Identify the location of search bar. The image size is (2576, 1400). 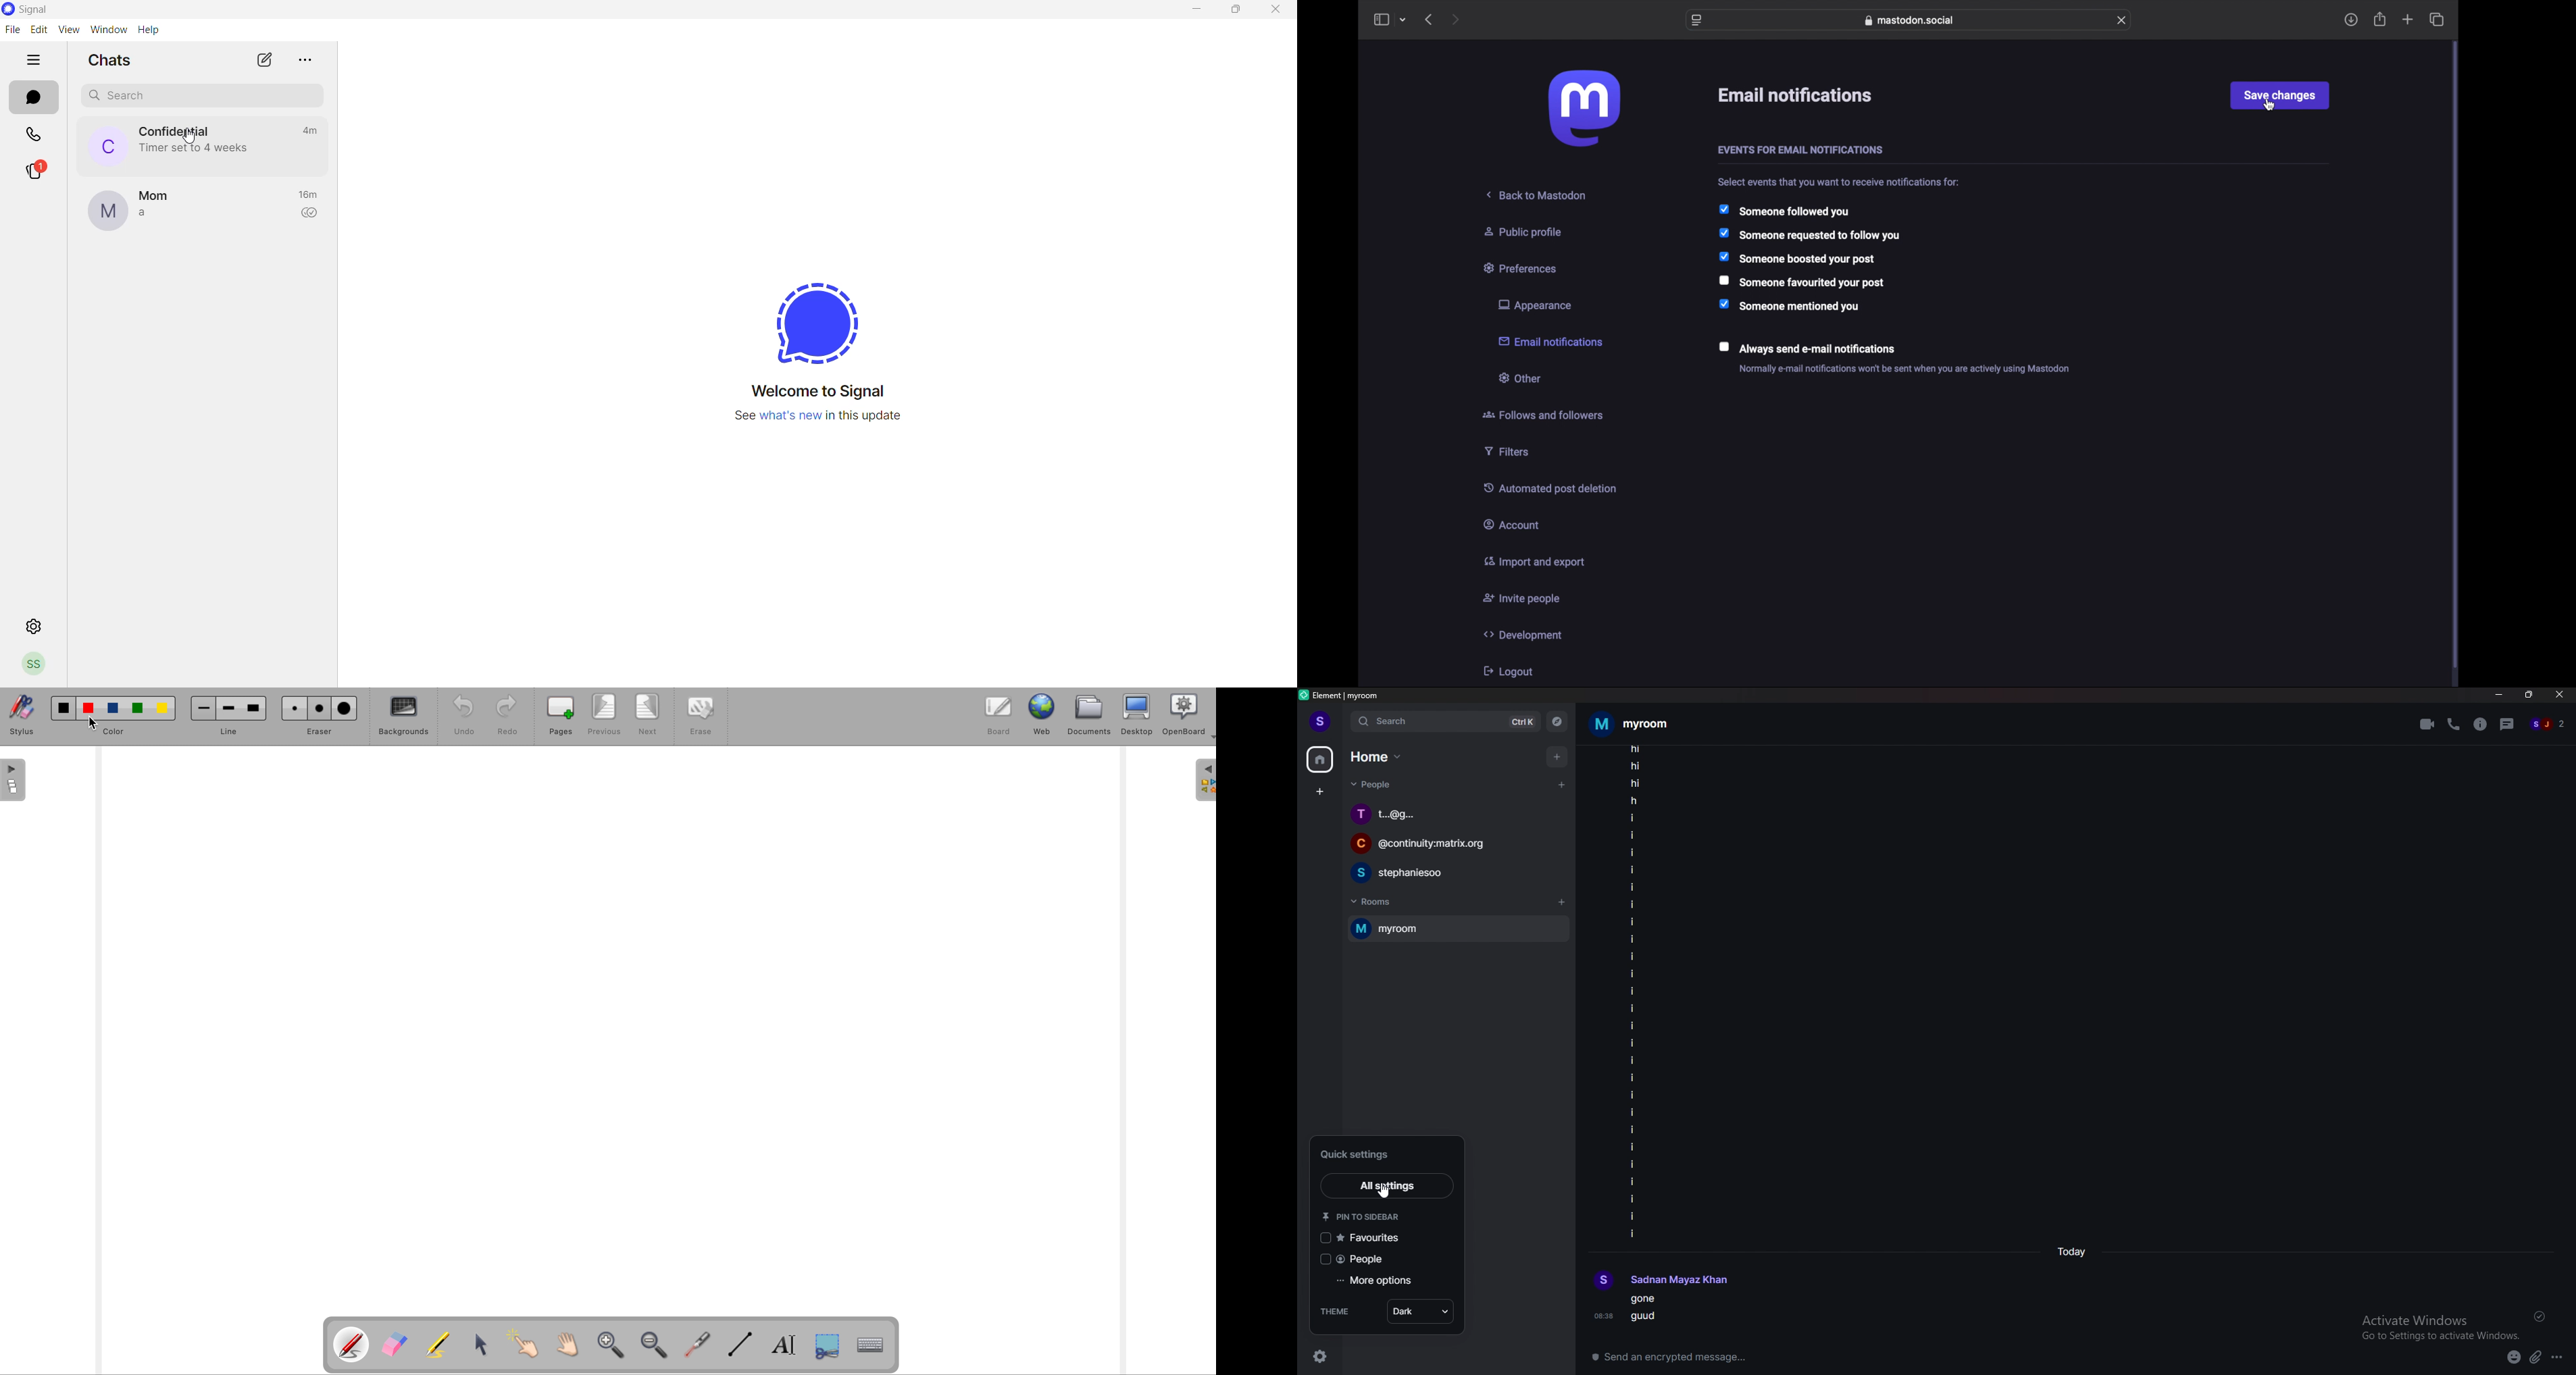
(1446, 720).